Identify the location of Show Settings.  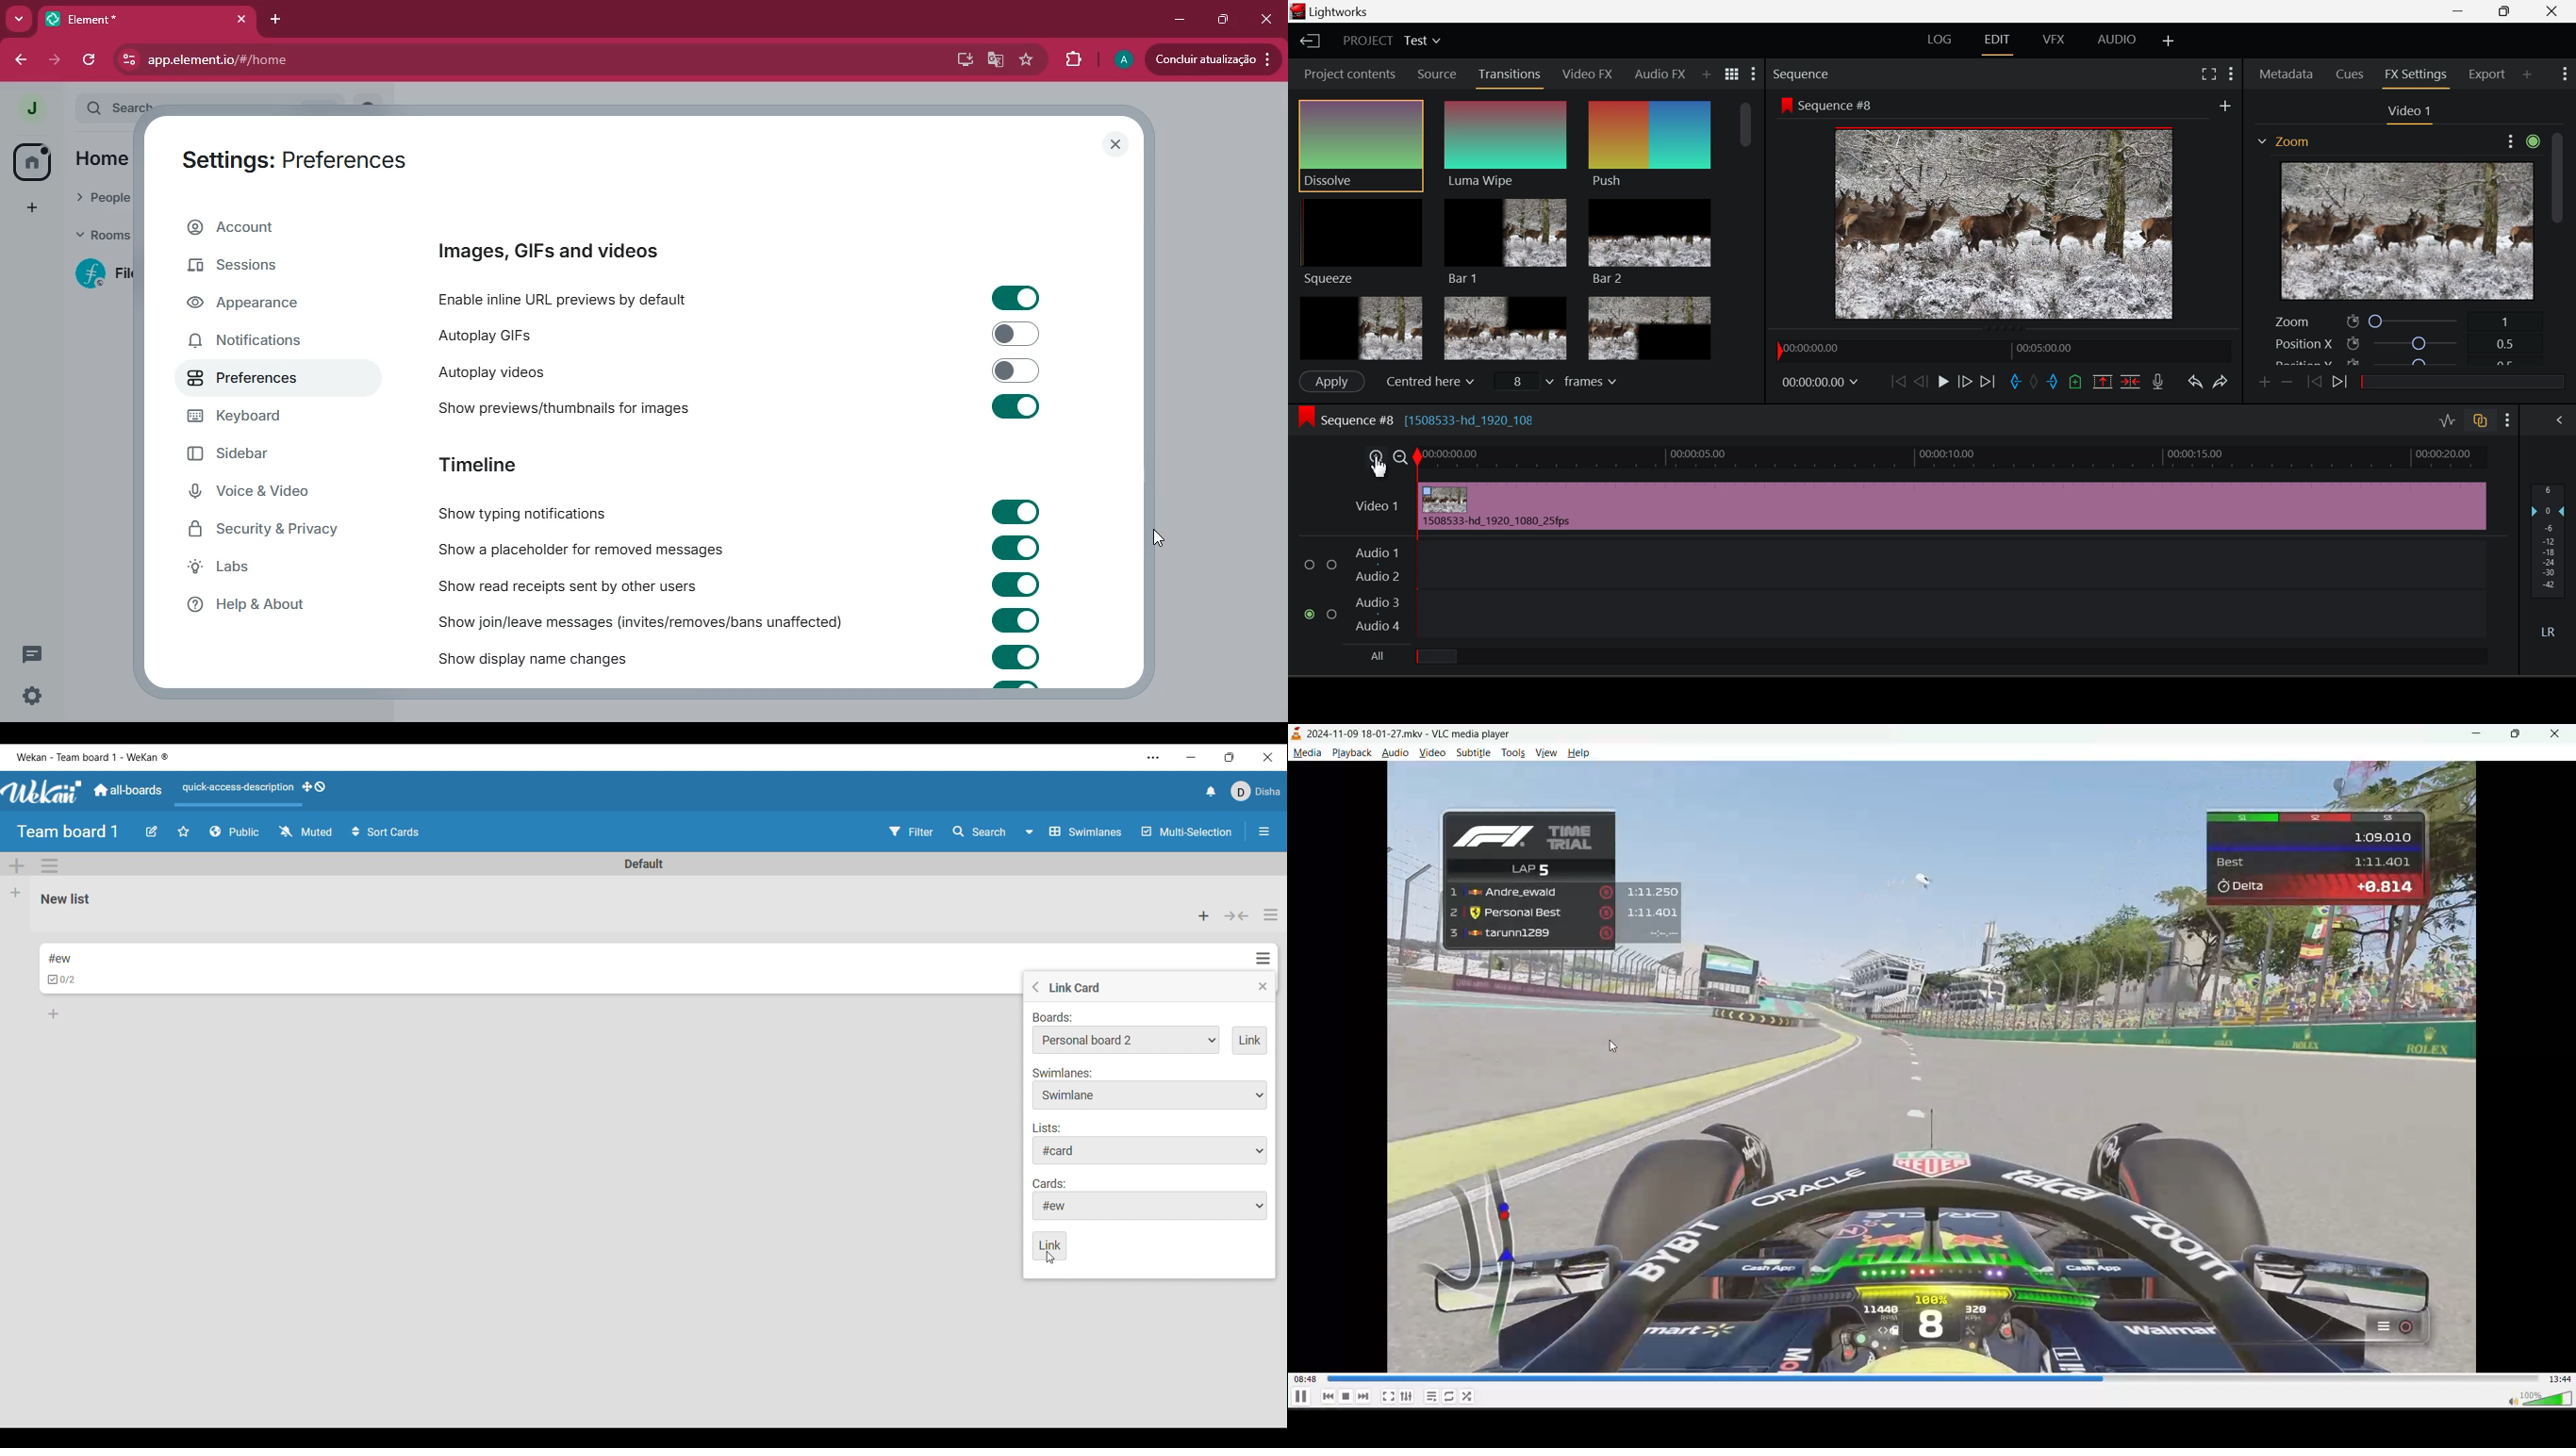
(2229, 73).